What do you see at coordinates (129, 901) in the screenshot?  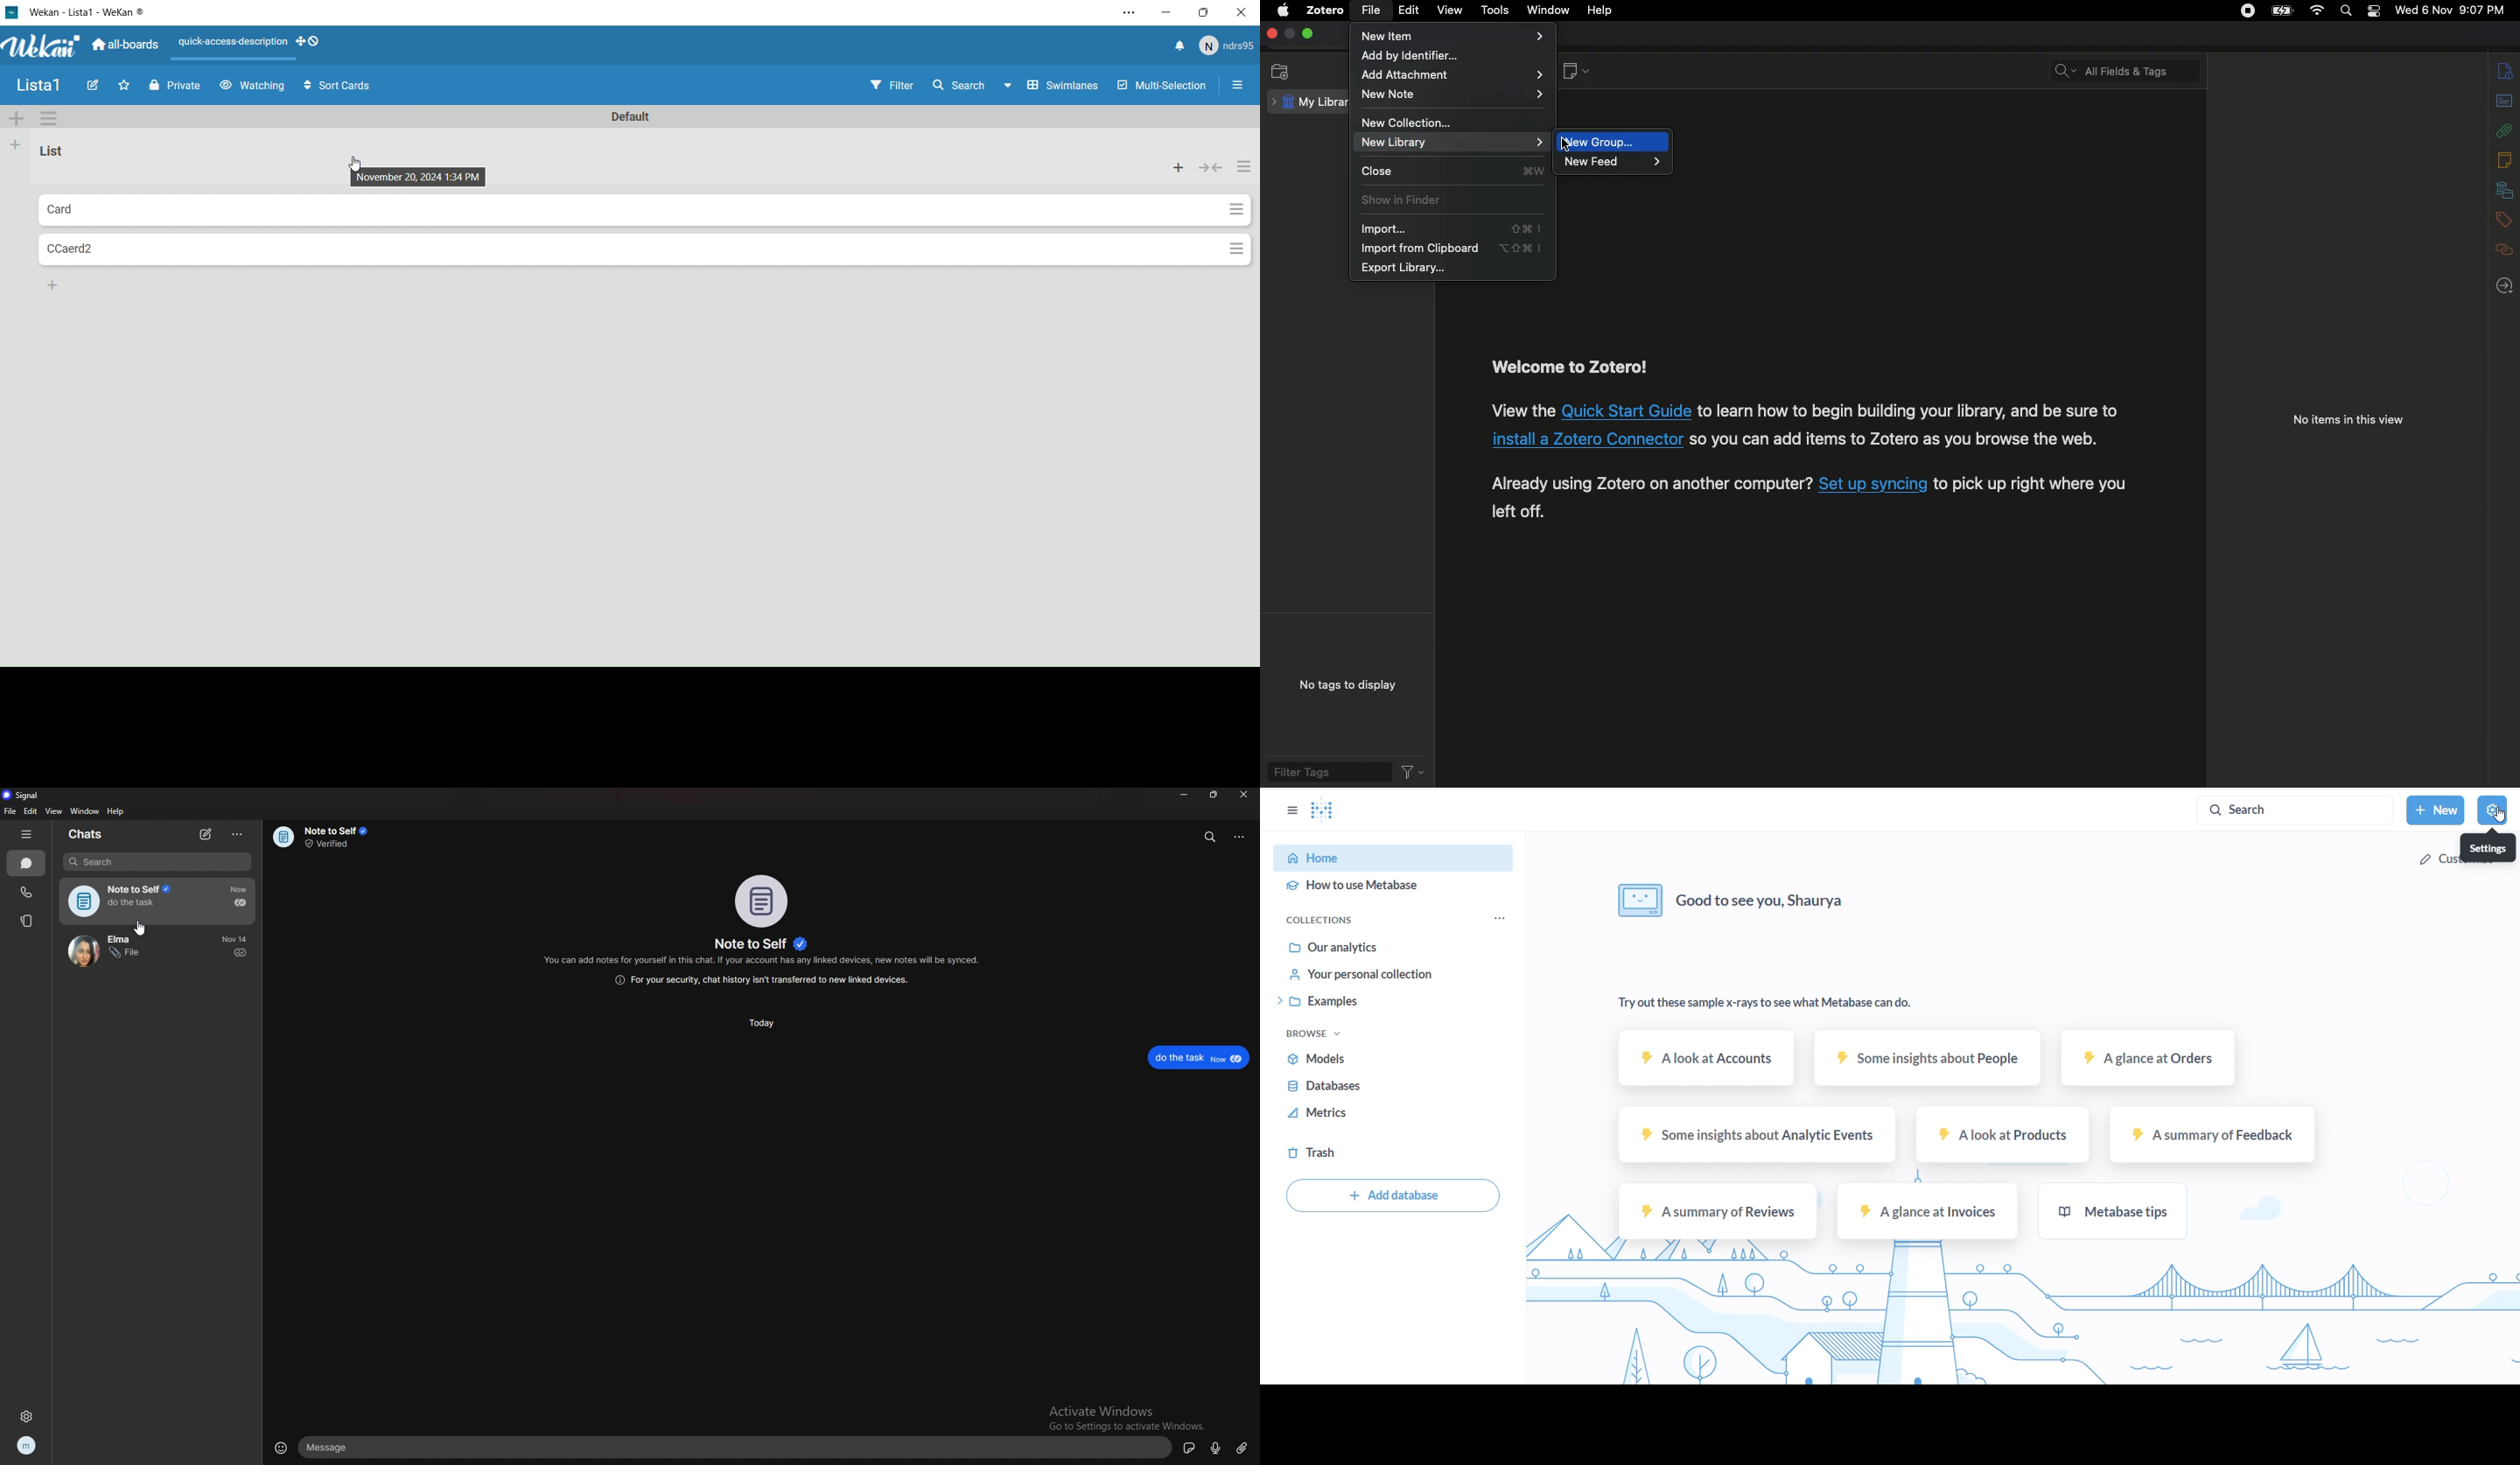 I see `note to self` at bounding box center [129, 901].